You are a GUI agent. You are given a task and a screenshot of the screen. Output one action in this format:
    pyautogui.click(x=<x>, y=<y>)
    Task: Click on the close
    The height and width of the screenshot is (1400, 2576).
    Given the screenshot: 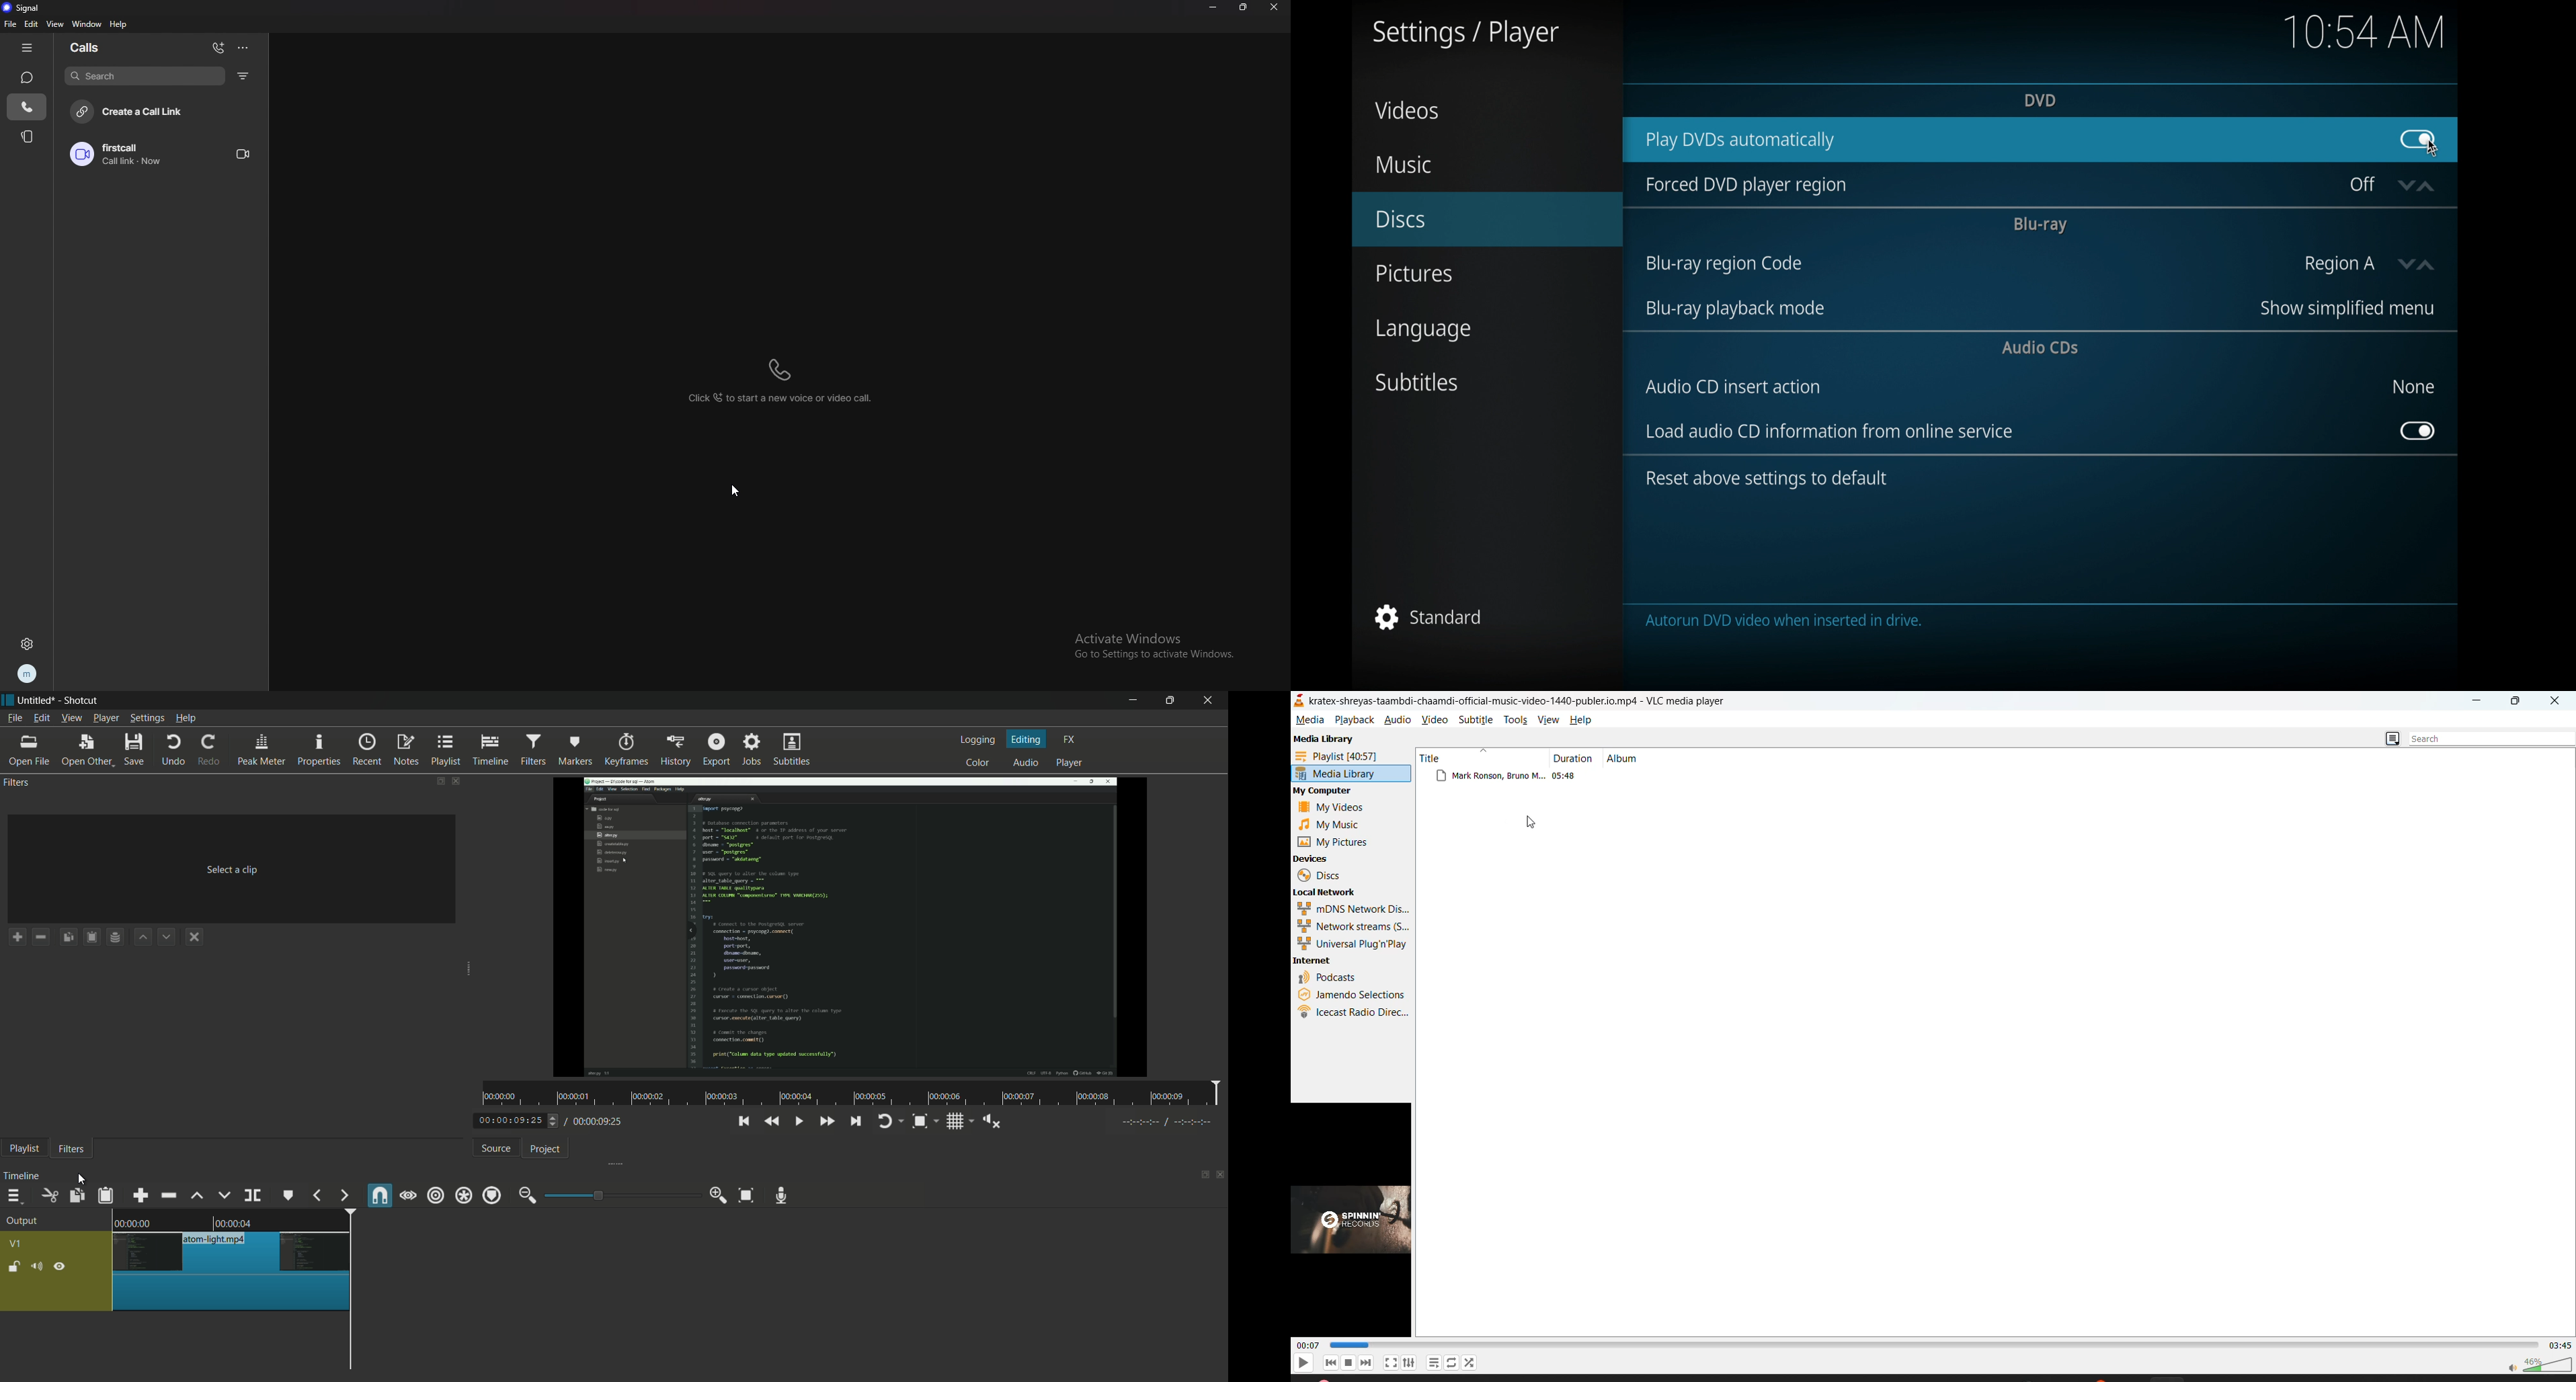 What is the action you would take?
    pyautogui.click(x=1274, y=7)
    